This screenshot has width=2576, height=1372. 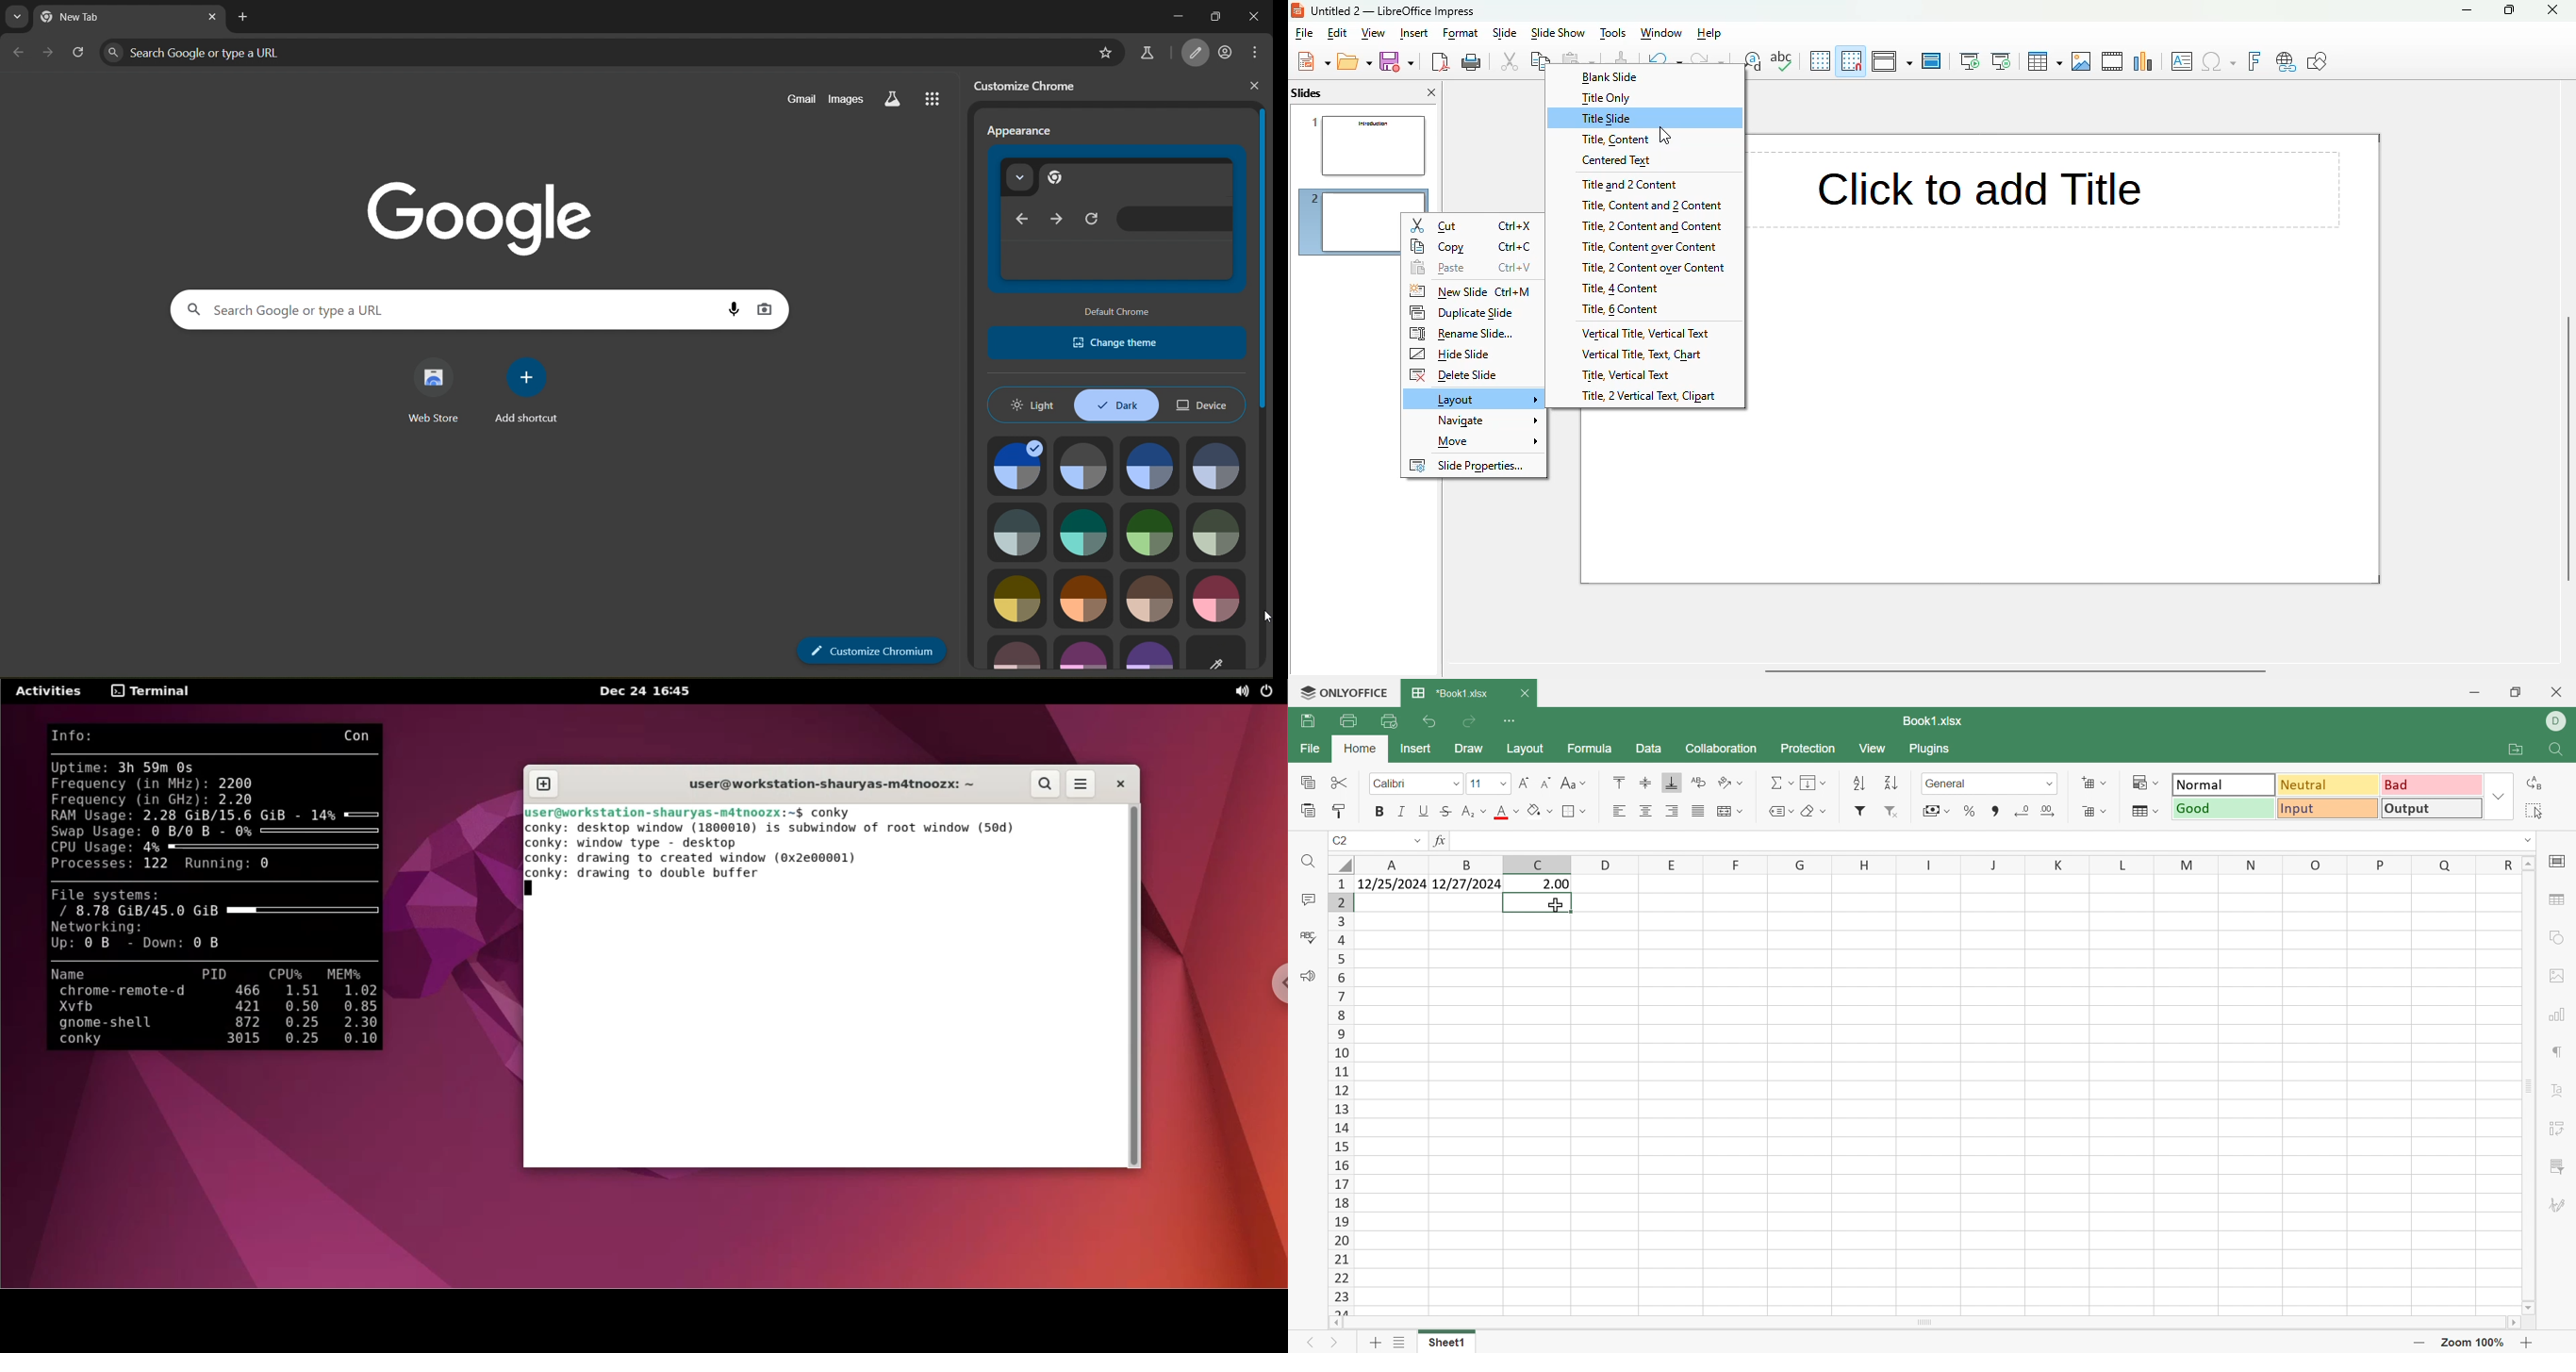 I want to click on 12/25/2024, so click(x=1393, y=885).